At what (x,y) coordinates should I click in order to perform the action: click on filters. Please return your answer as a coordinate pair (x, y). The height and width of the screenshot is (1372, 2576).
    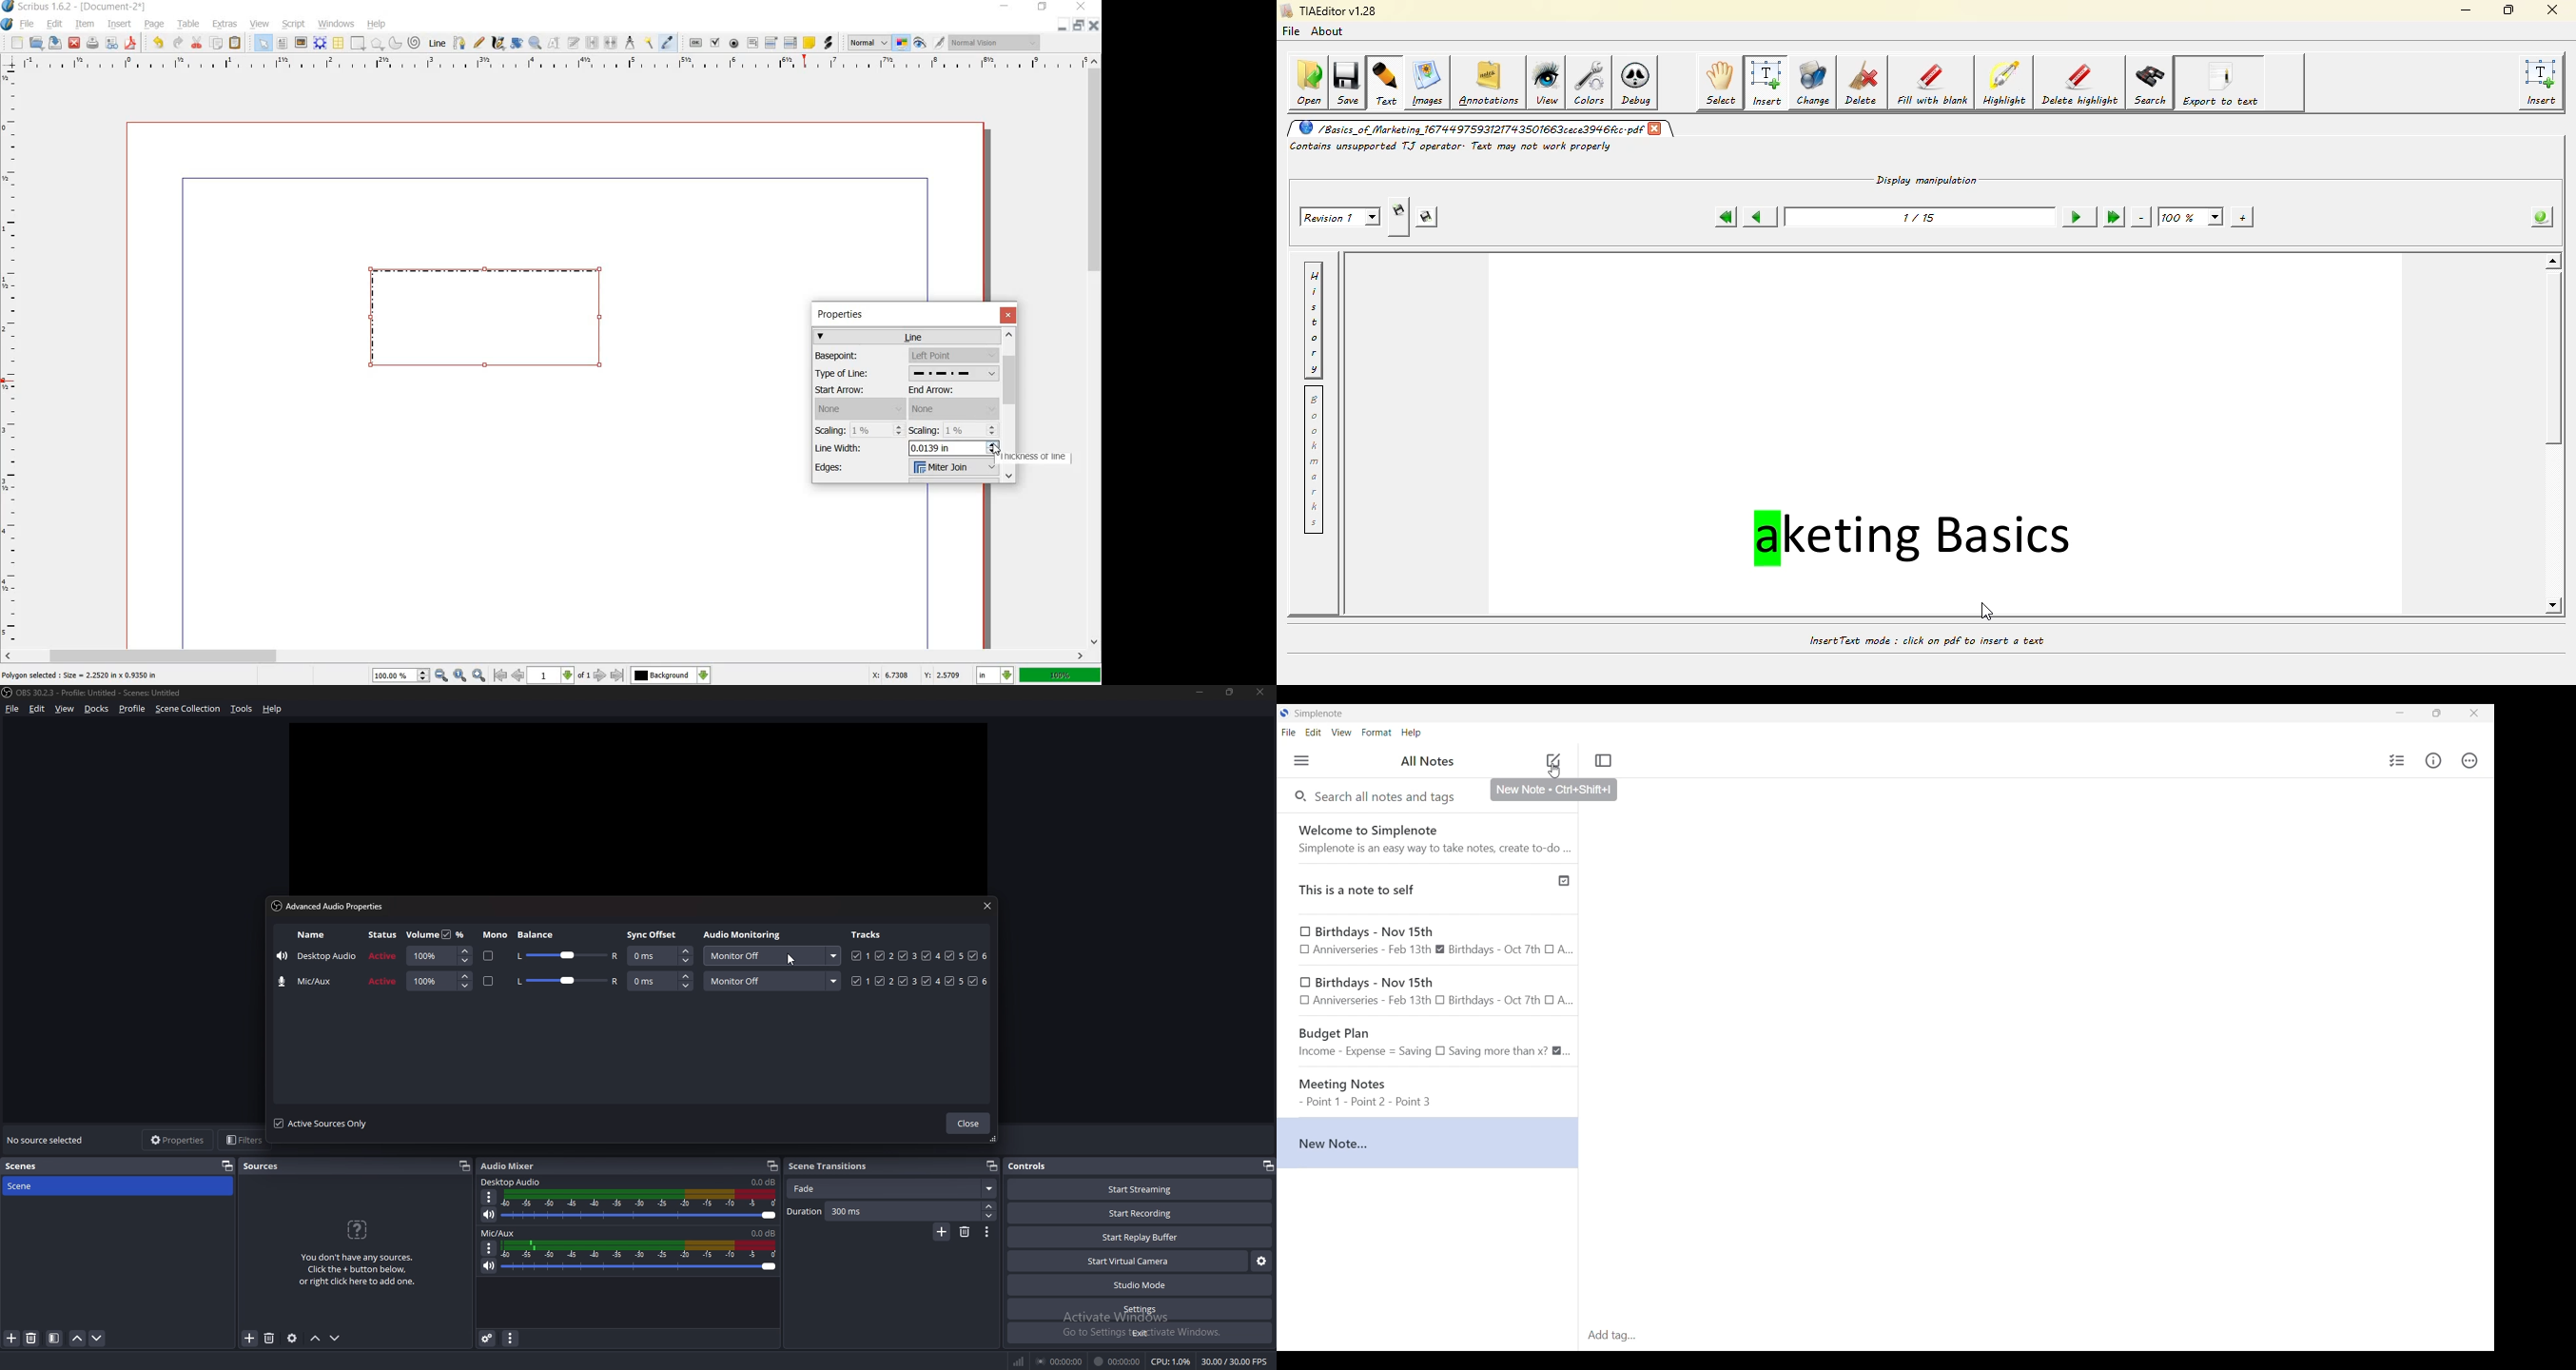
    Looking at the image, I should click on (241, 1141).